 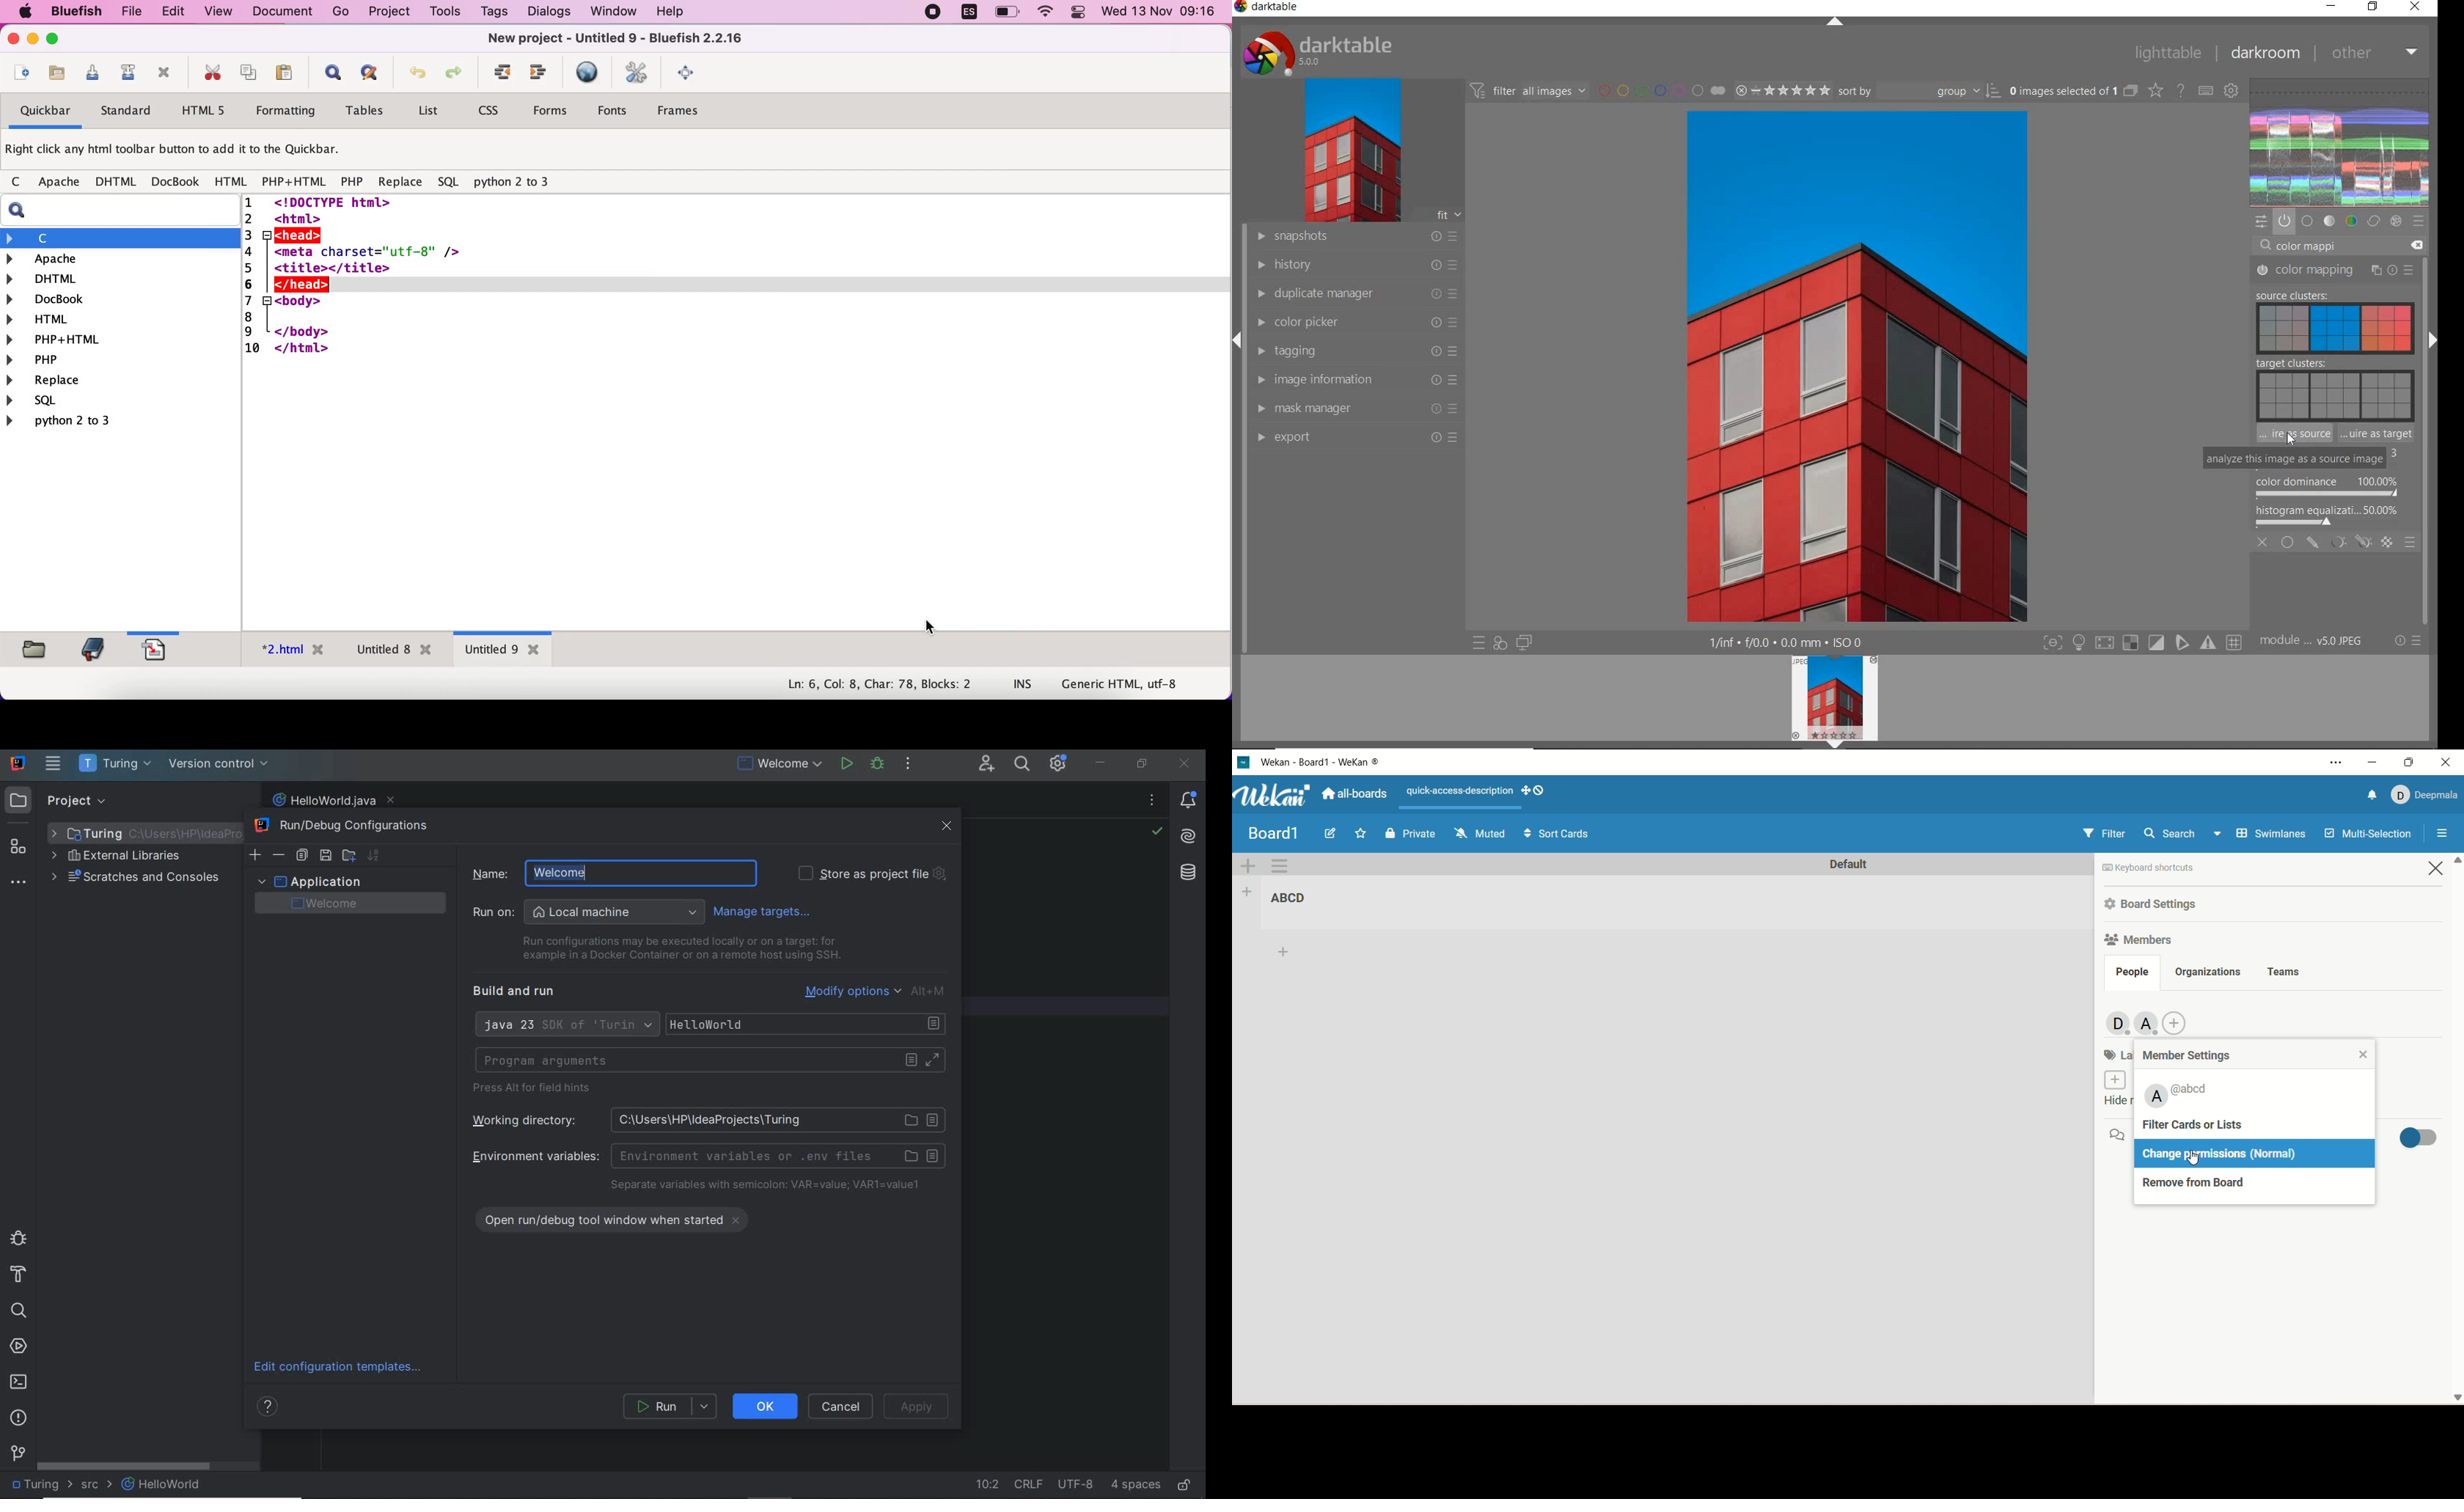 What do you see at coordinates (670, 13) in the screenshot?
I see `help` at bounding box center [670, 13].